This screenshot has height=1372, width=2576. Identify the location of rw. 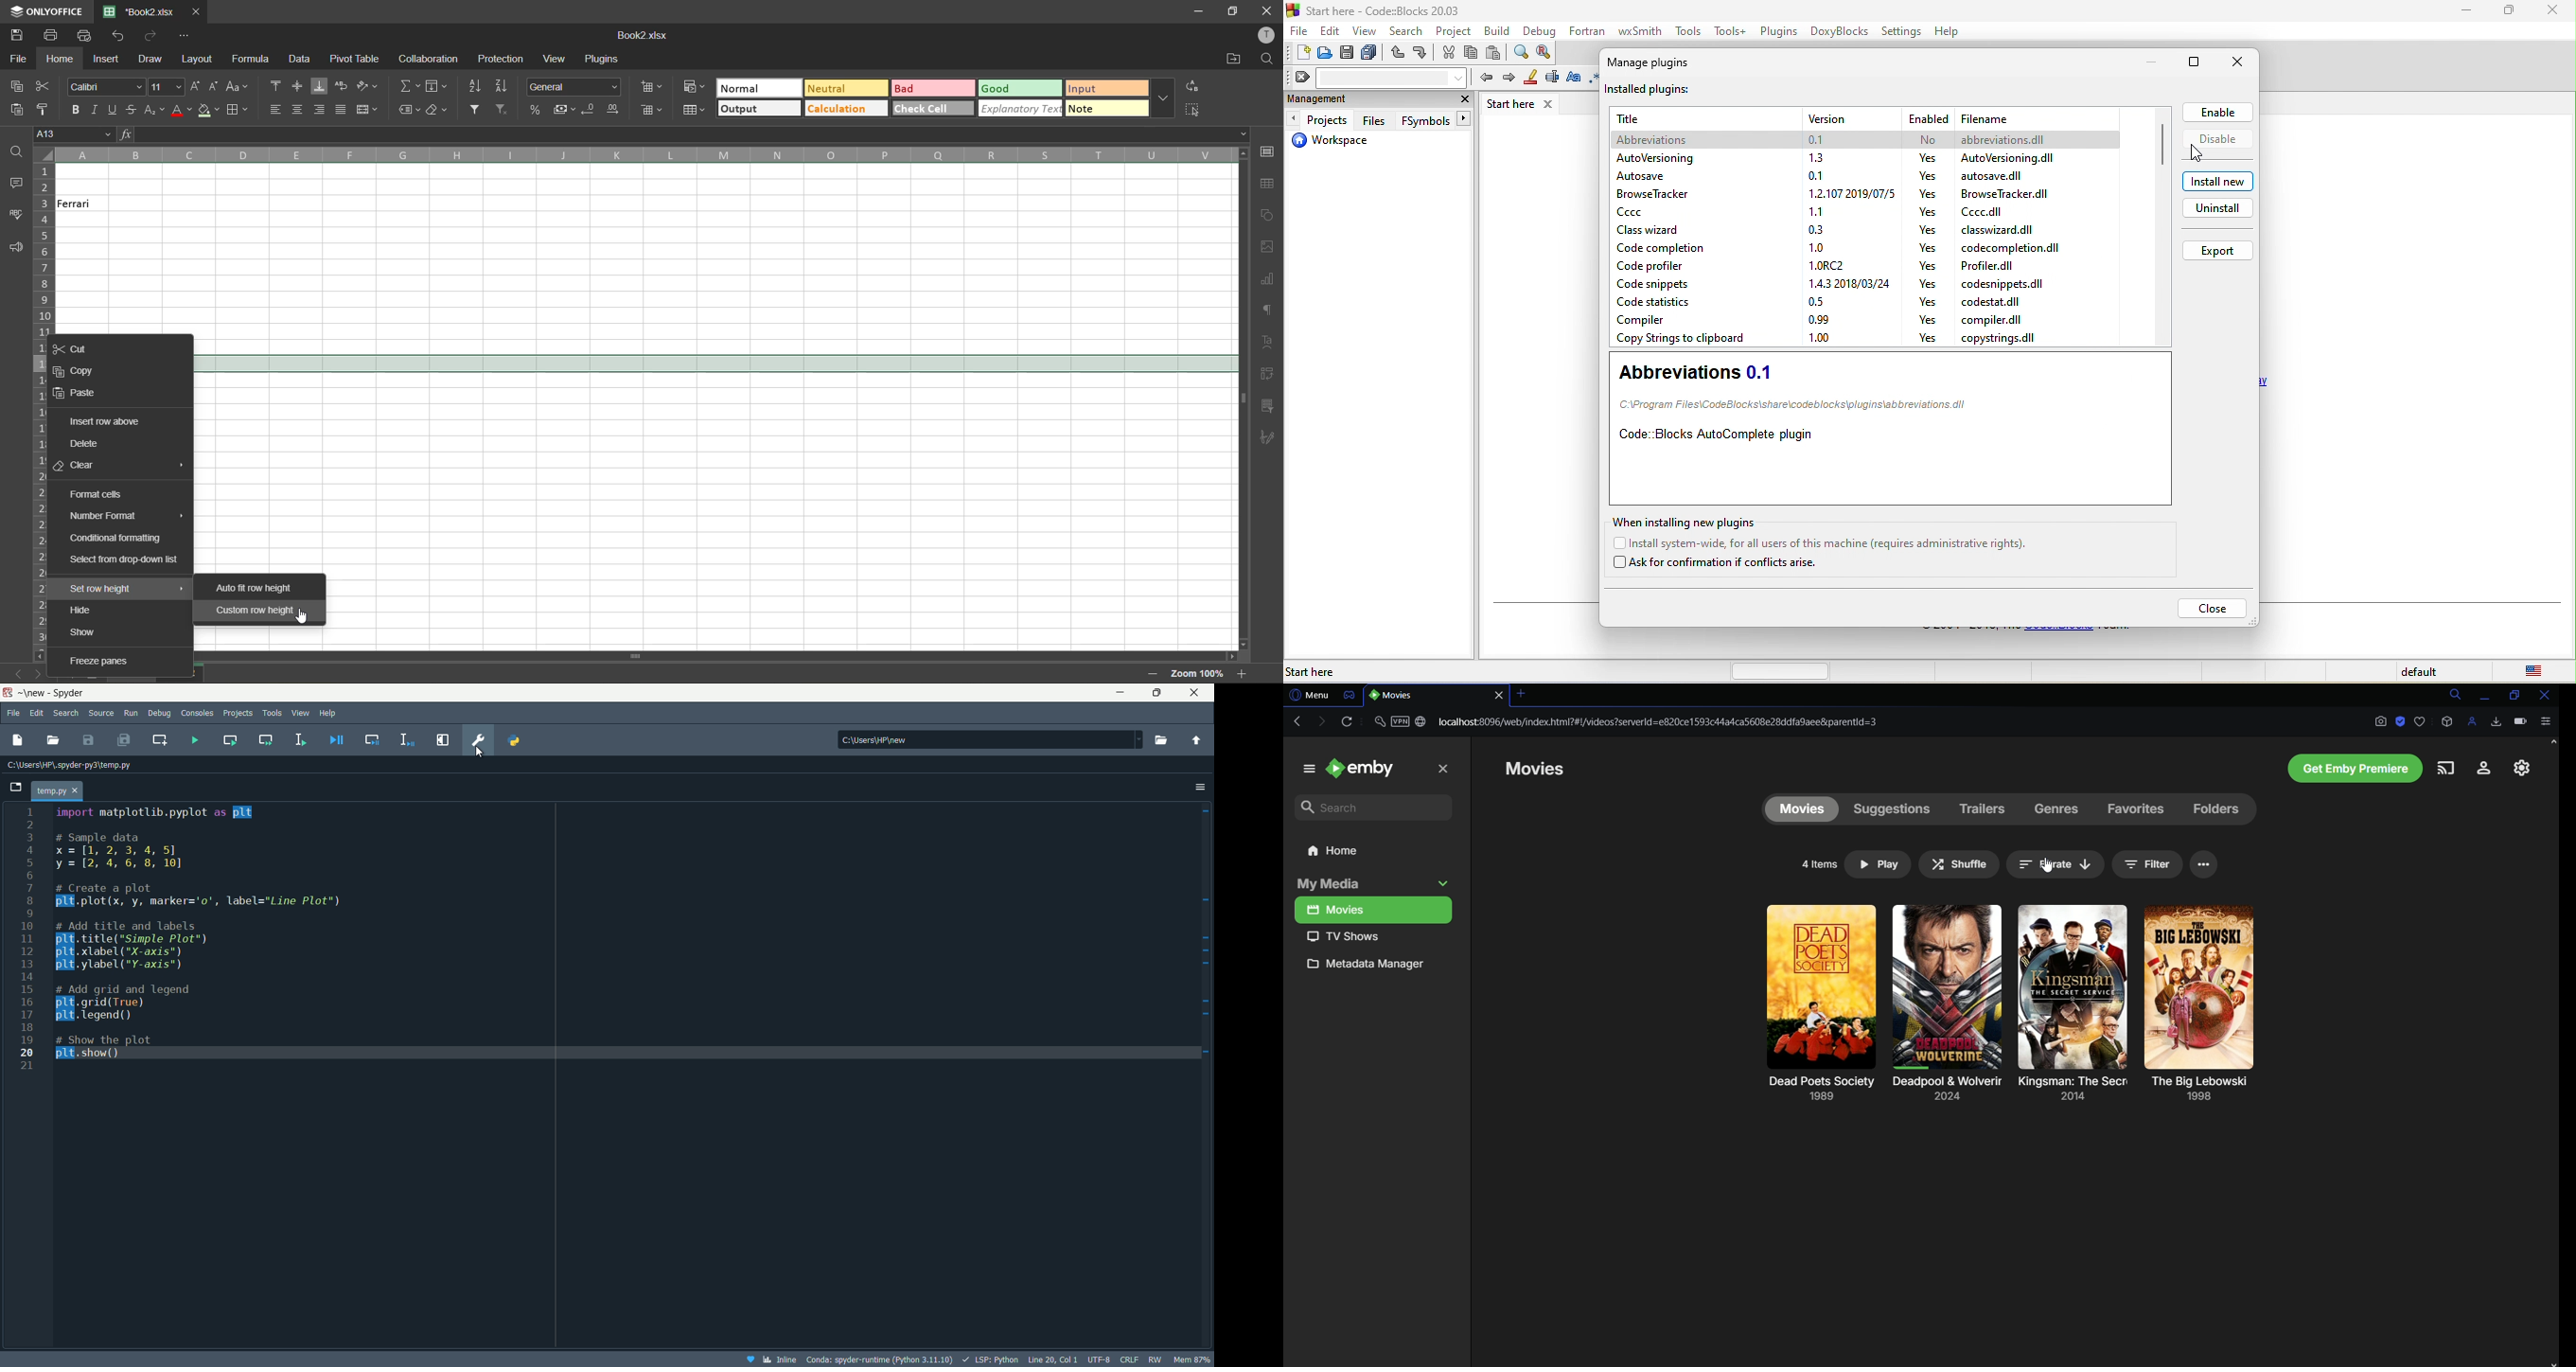
(1158, 1359).